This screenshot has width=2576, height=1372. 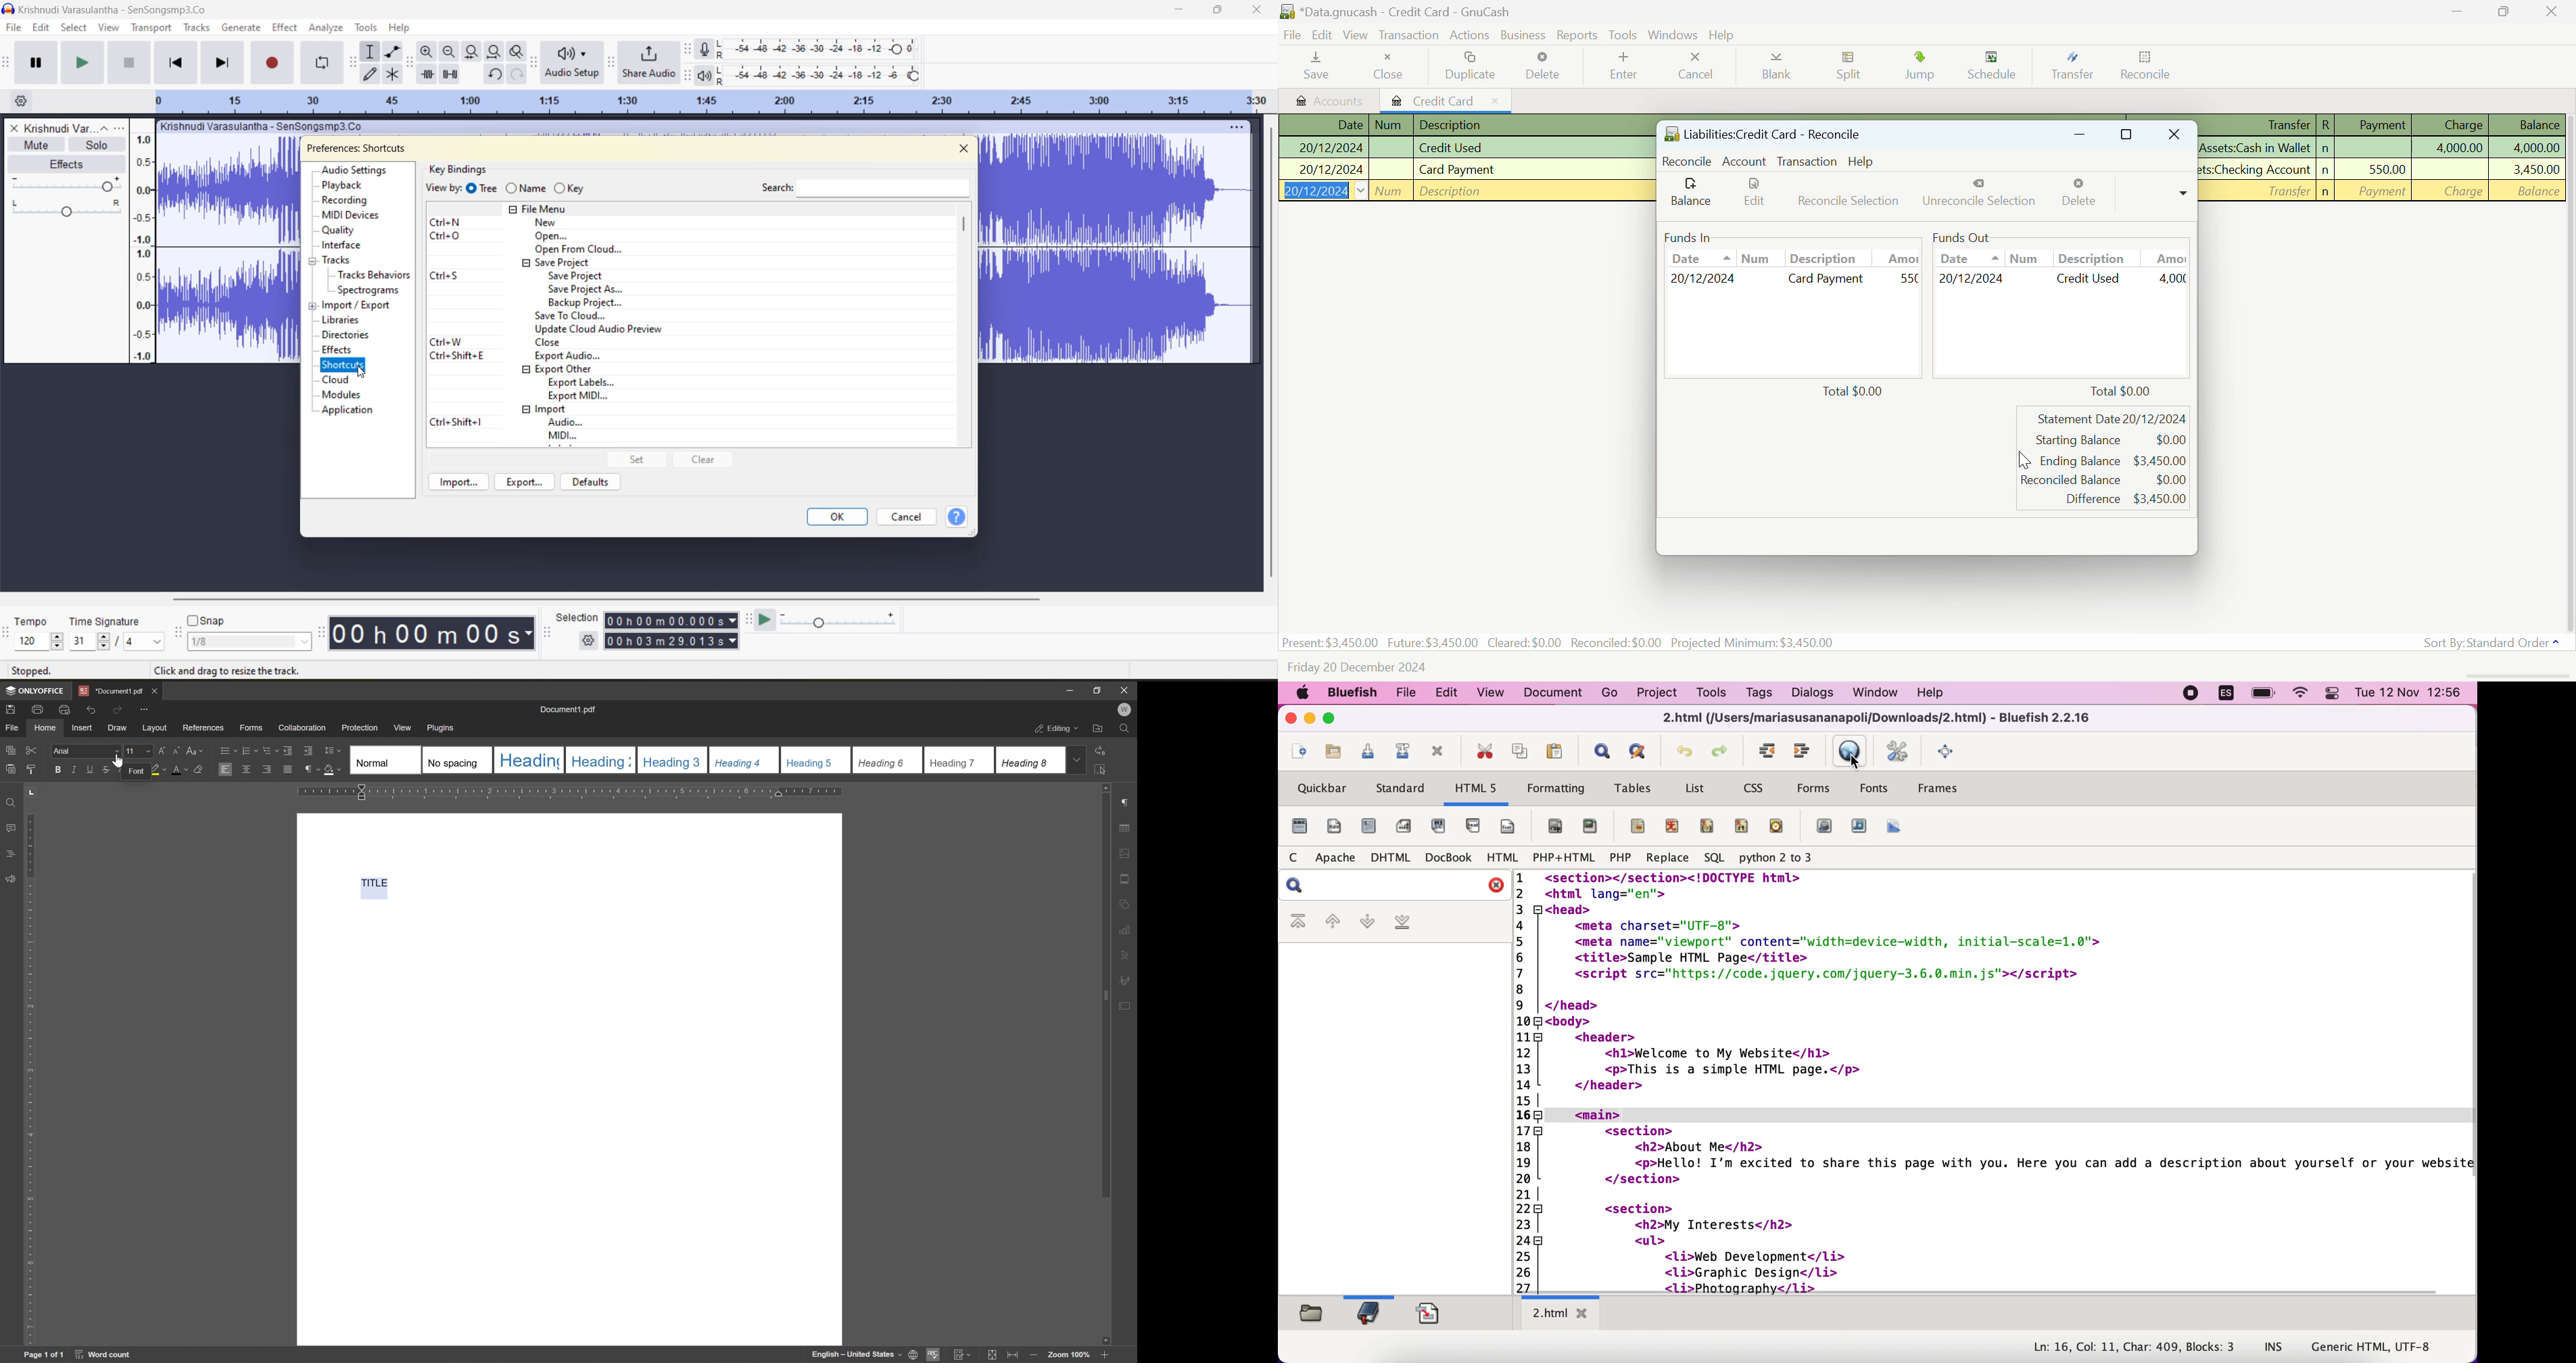 What do you see at coordinates (1033, 1355) in the screenshot?
I see `zoom out` at bounding box center [1033, 1355].